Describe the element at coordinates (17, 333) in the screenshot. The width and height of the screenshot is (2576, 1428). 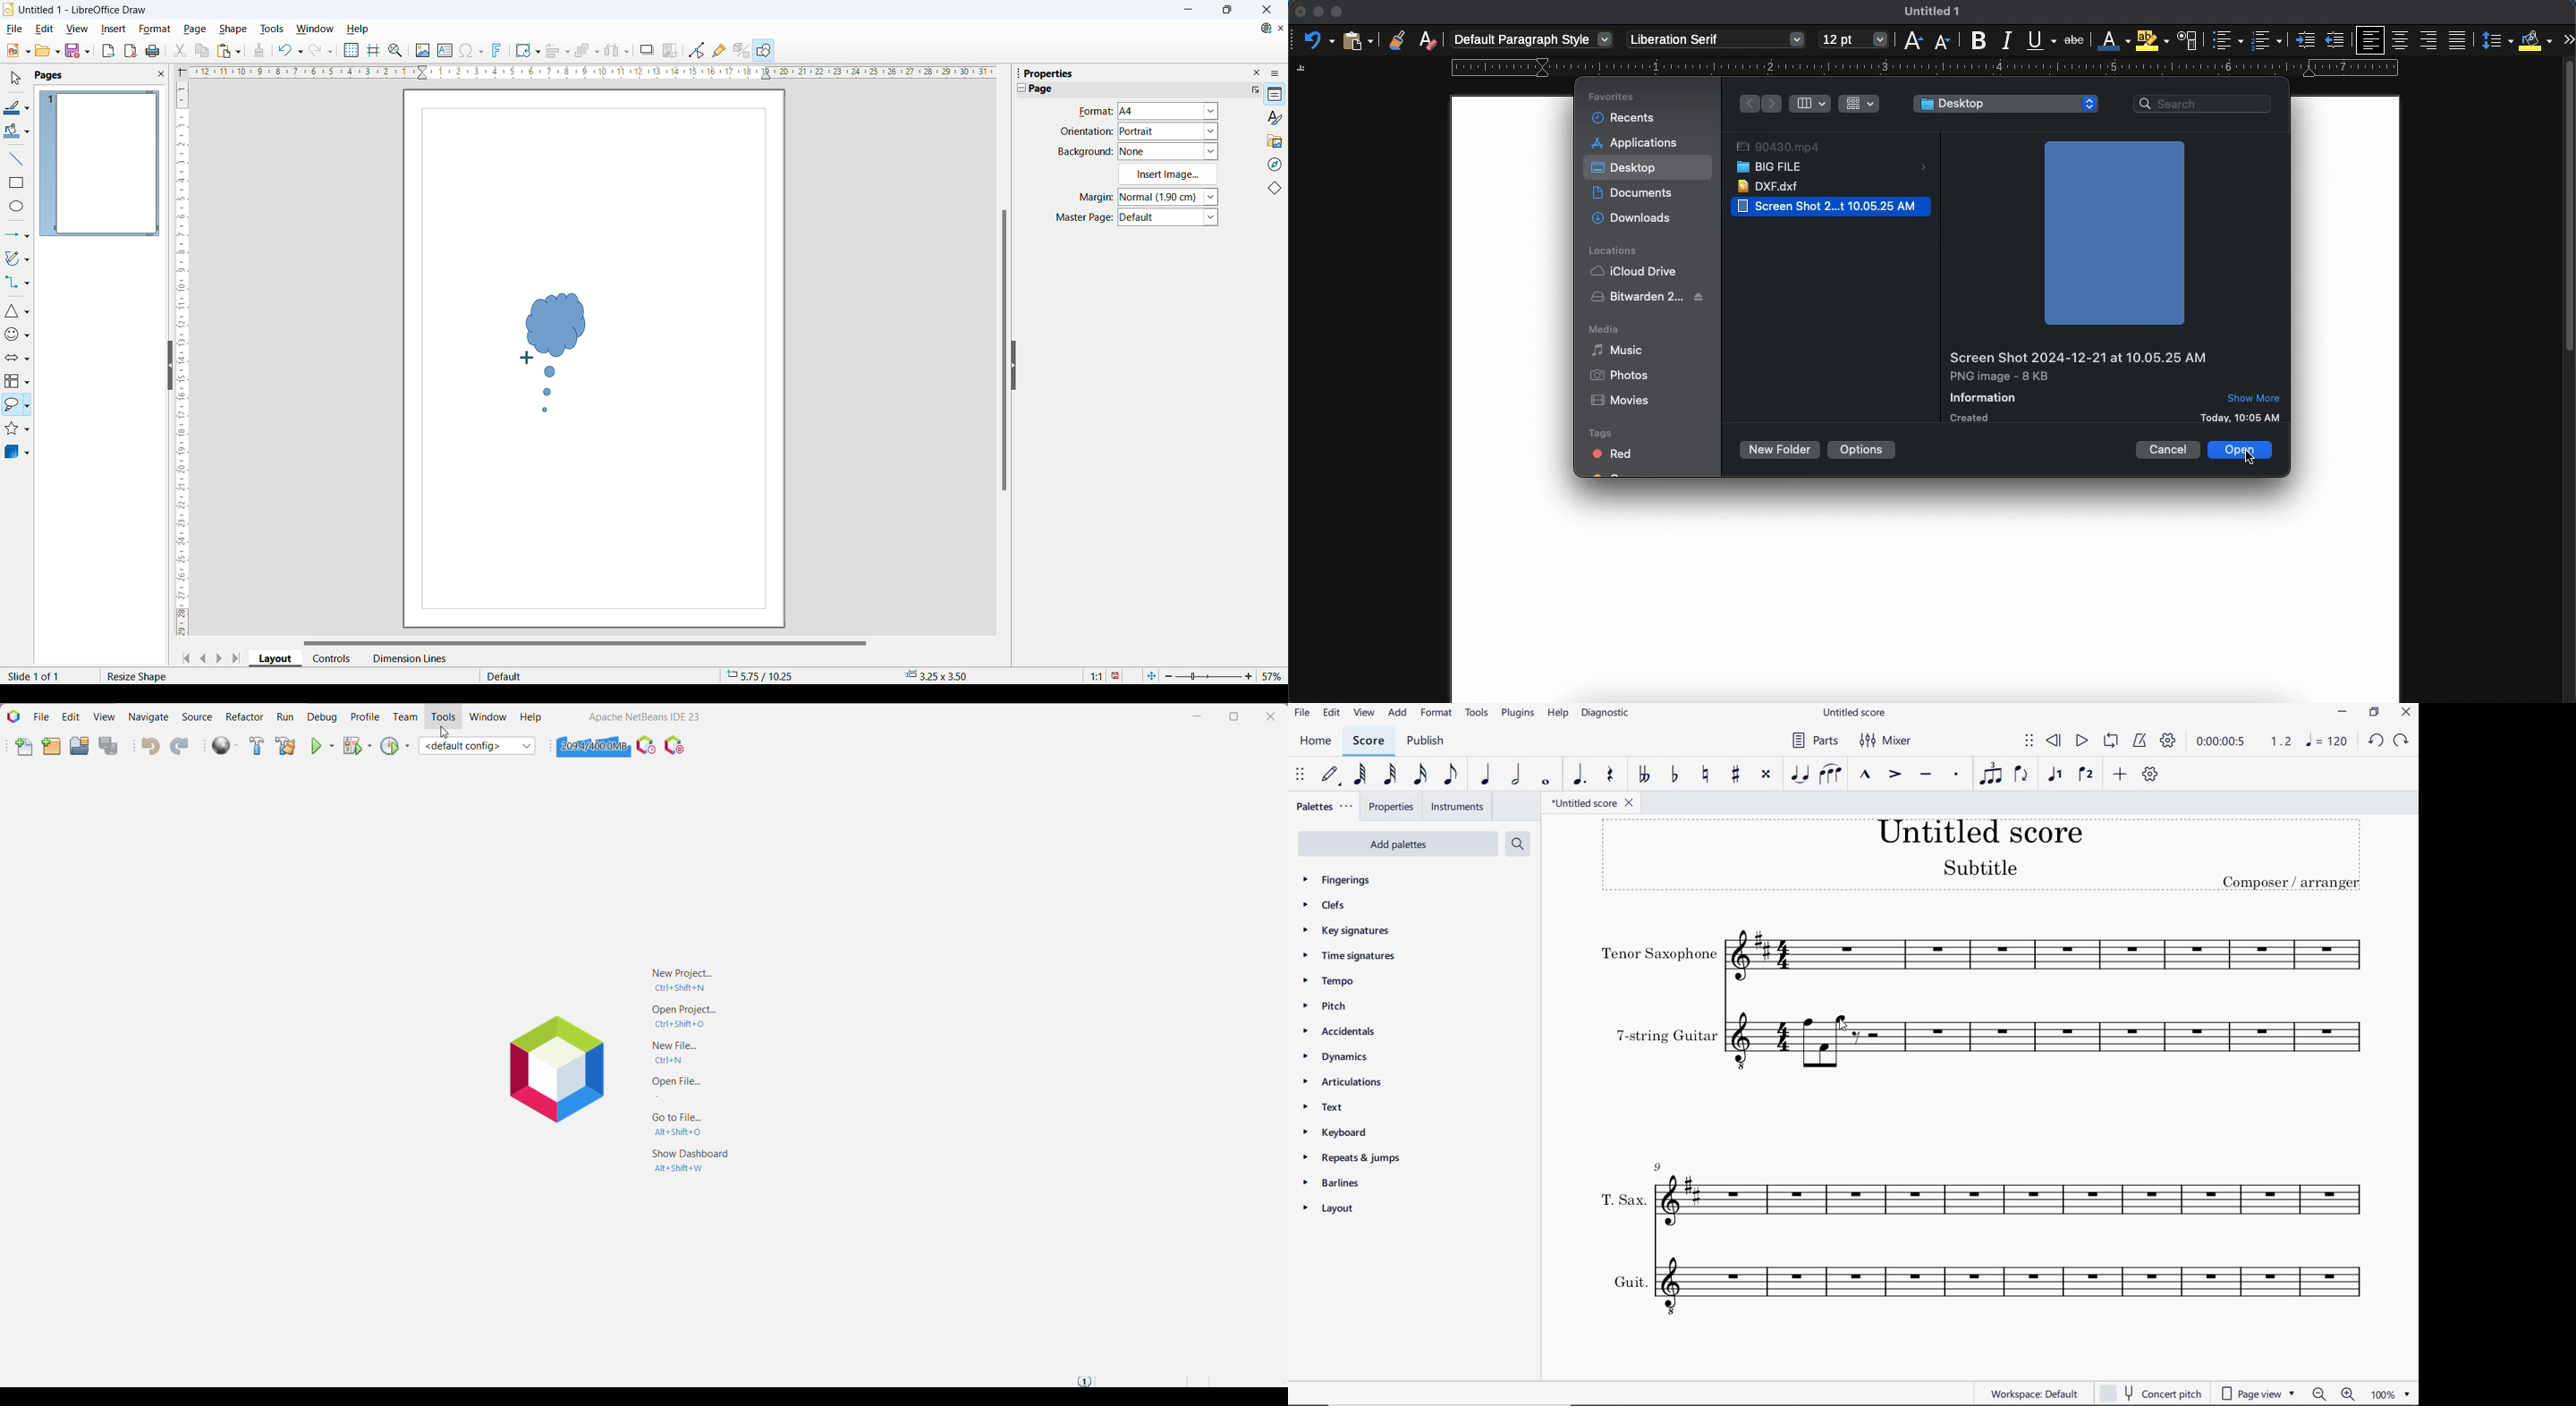
I see `symbol shapes` at that location.